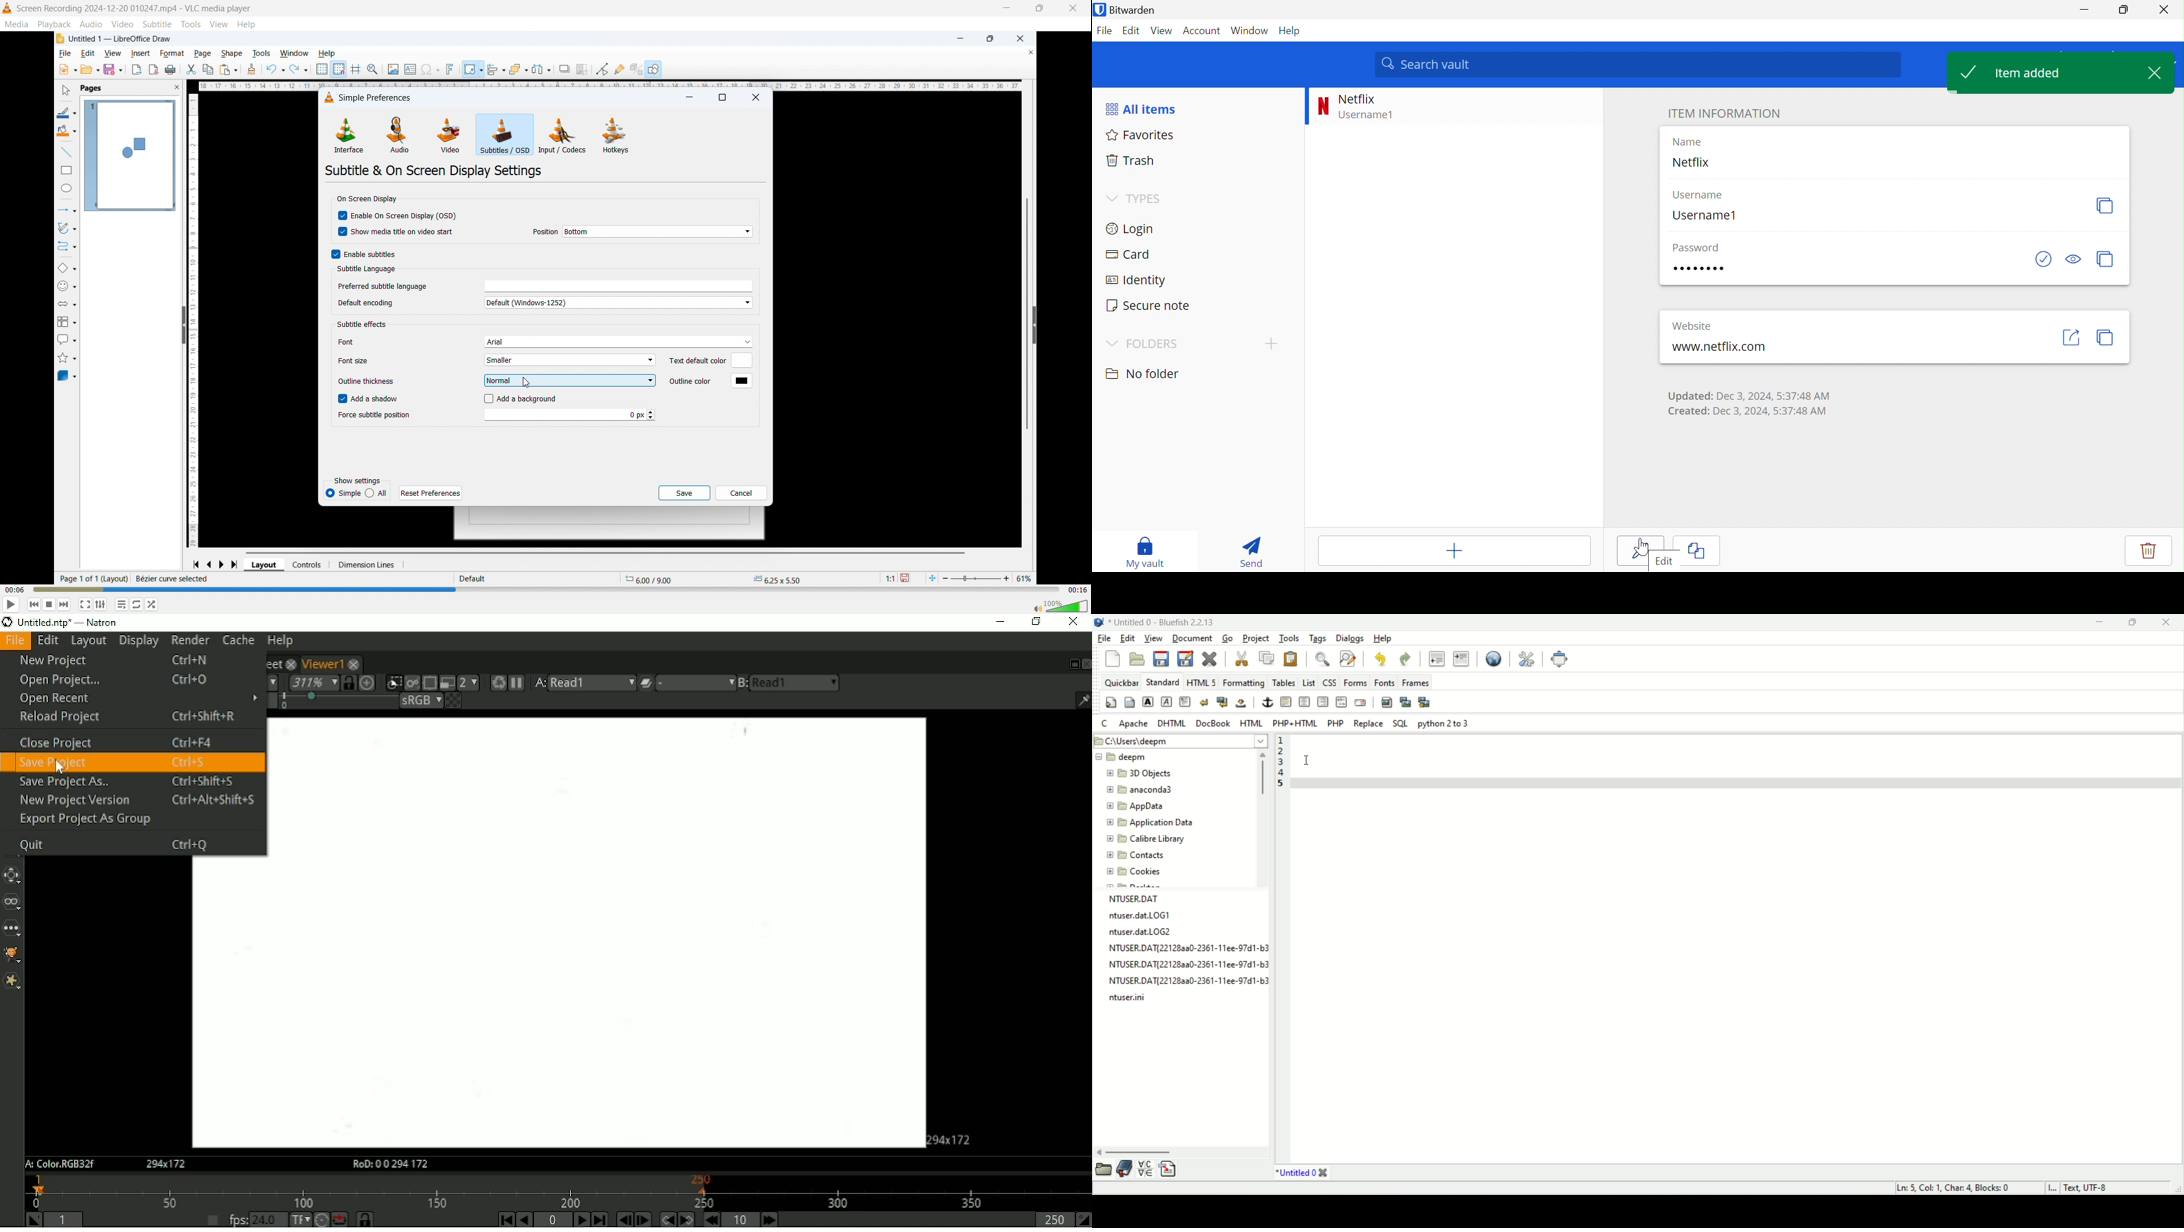 This screenshot has width=2184, height=1232. I want to click on Default text colour , so click(742, 360).